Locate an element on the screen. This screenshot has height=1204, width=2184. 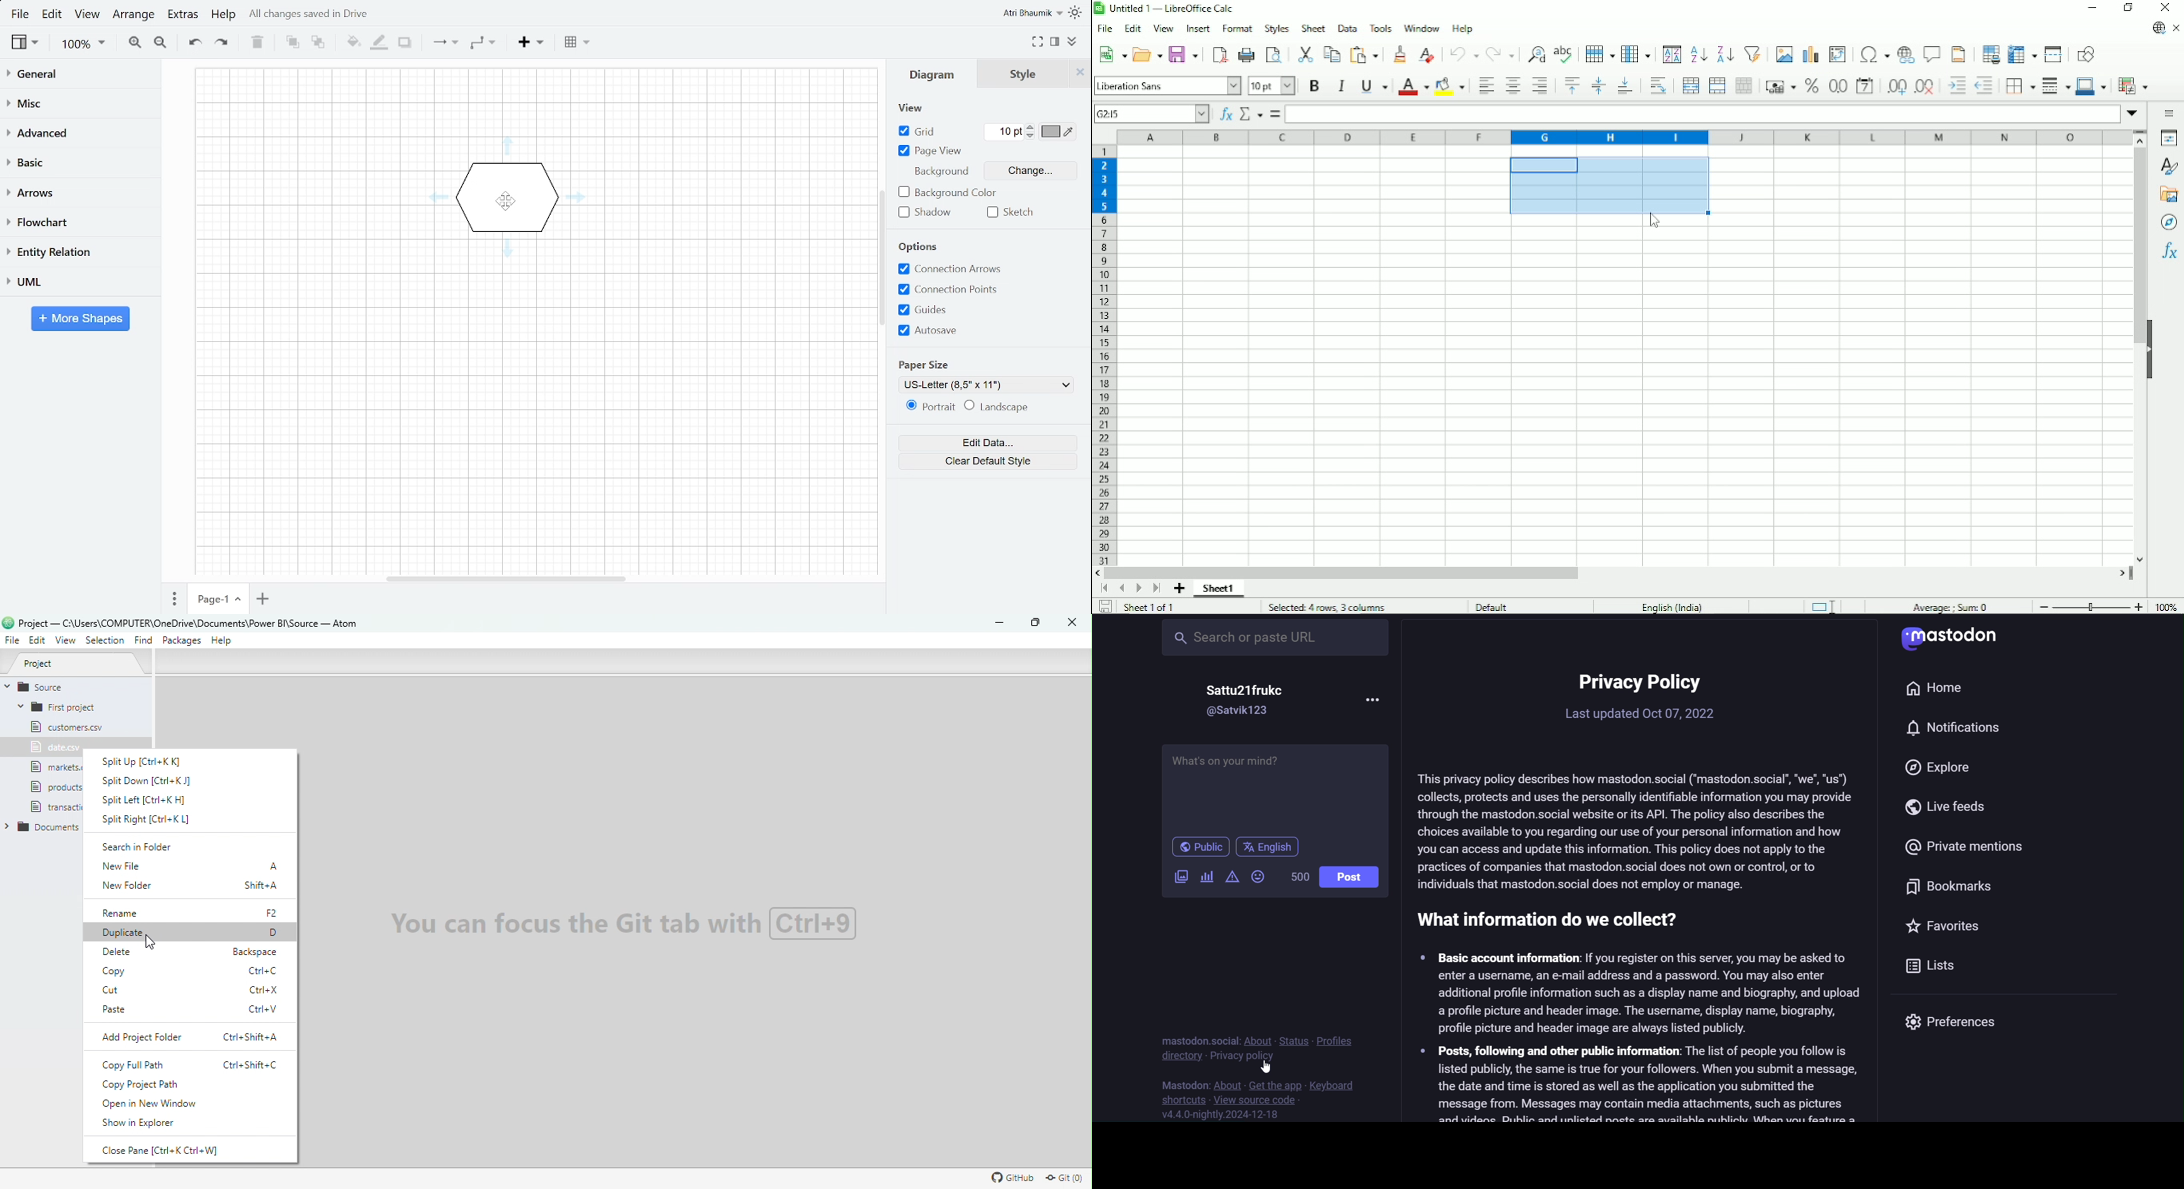
New folder is located at coordinates (191, 889).